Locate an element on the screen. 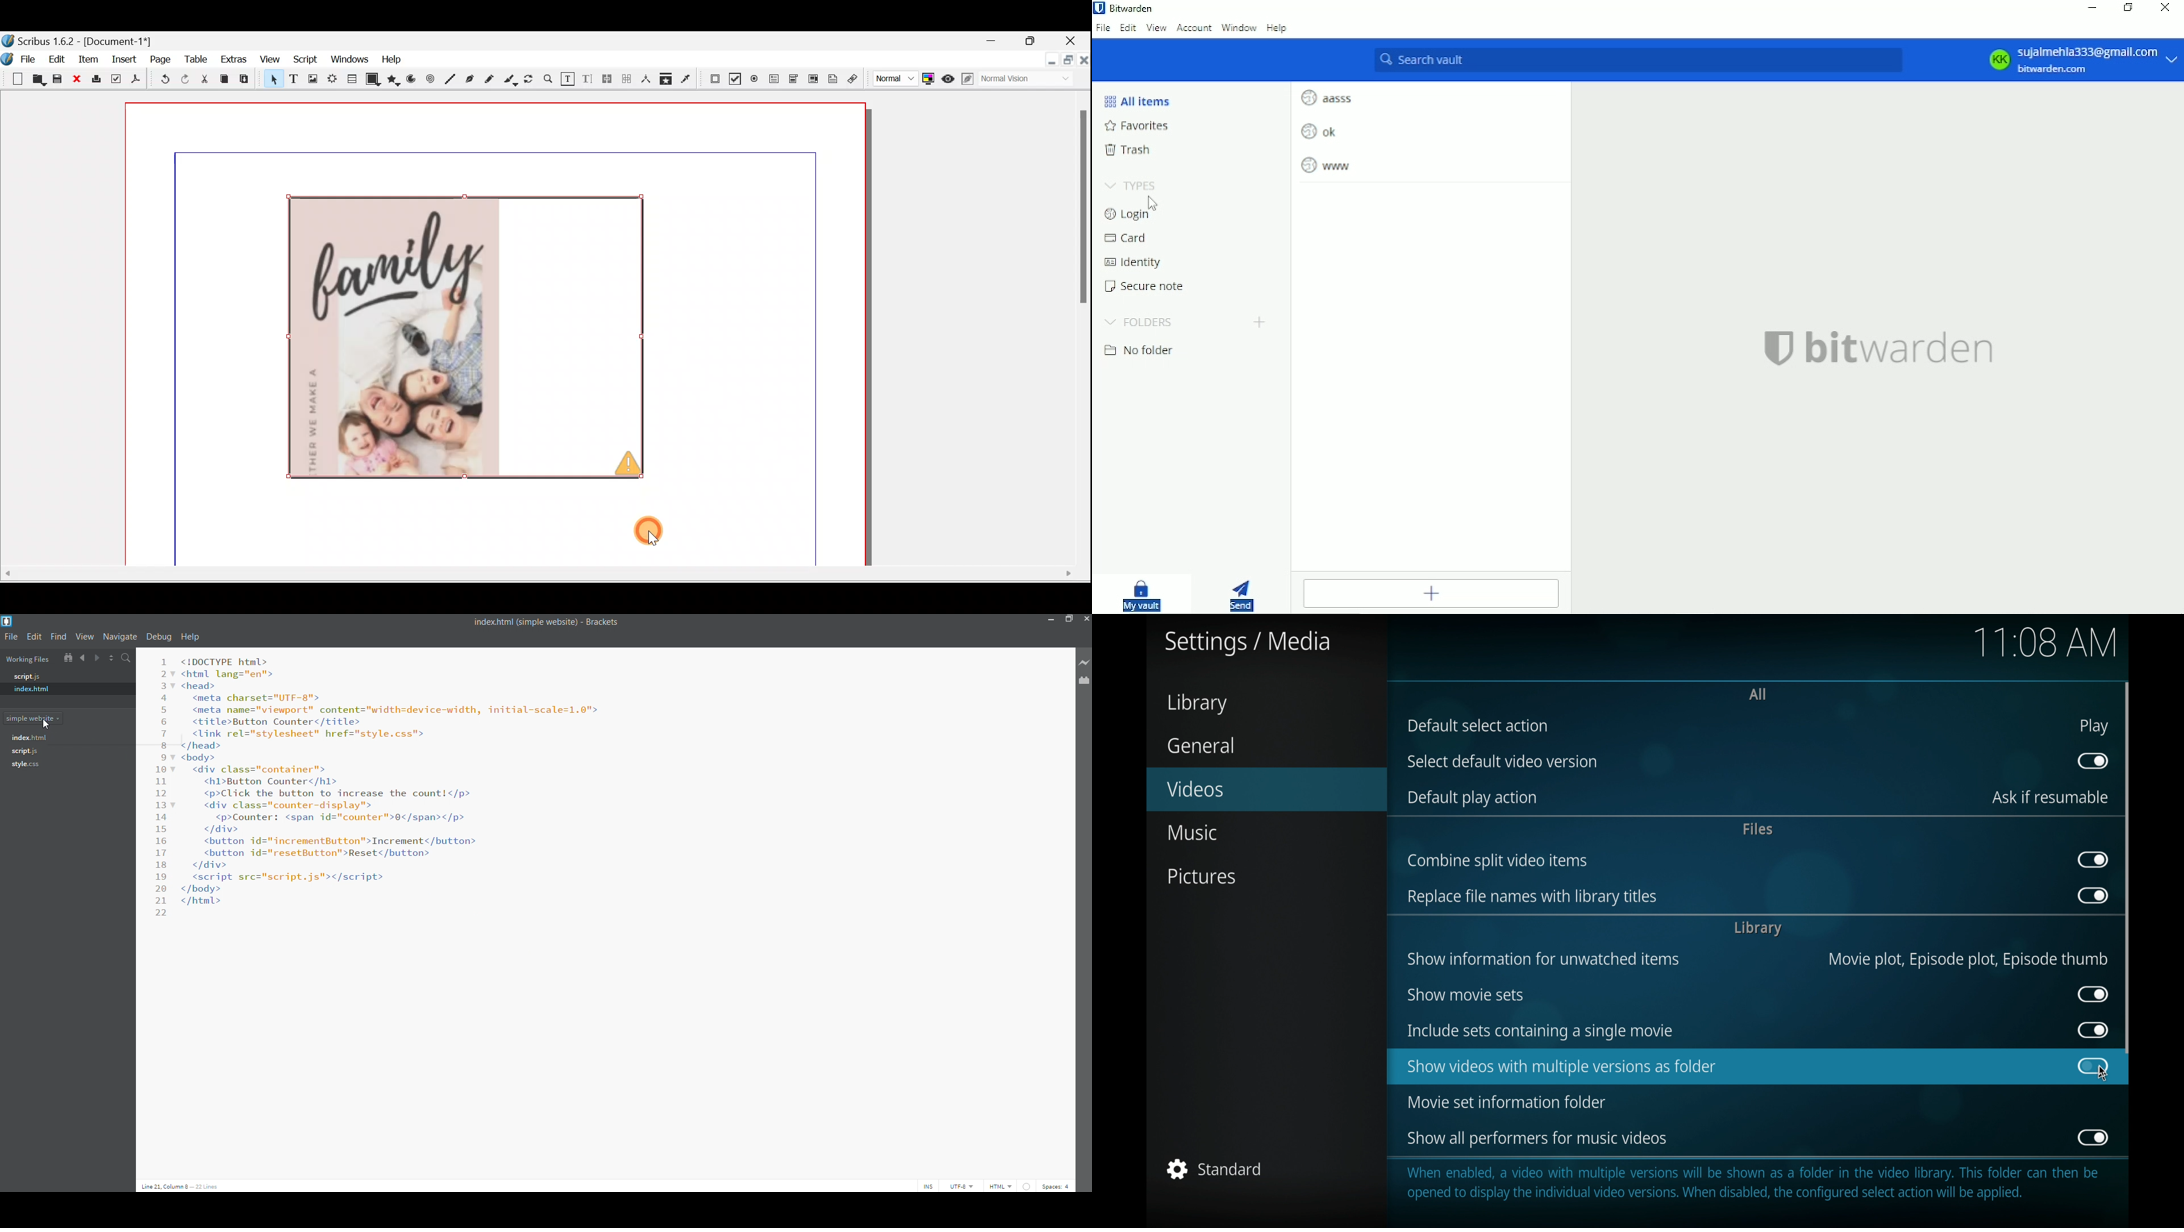 This screenshot has width=2184, height=1232. linter check is located at coordinates (1028, 1187).